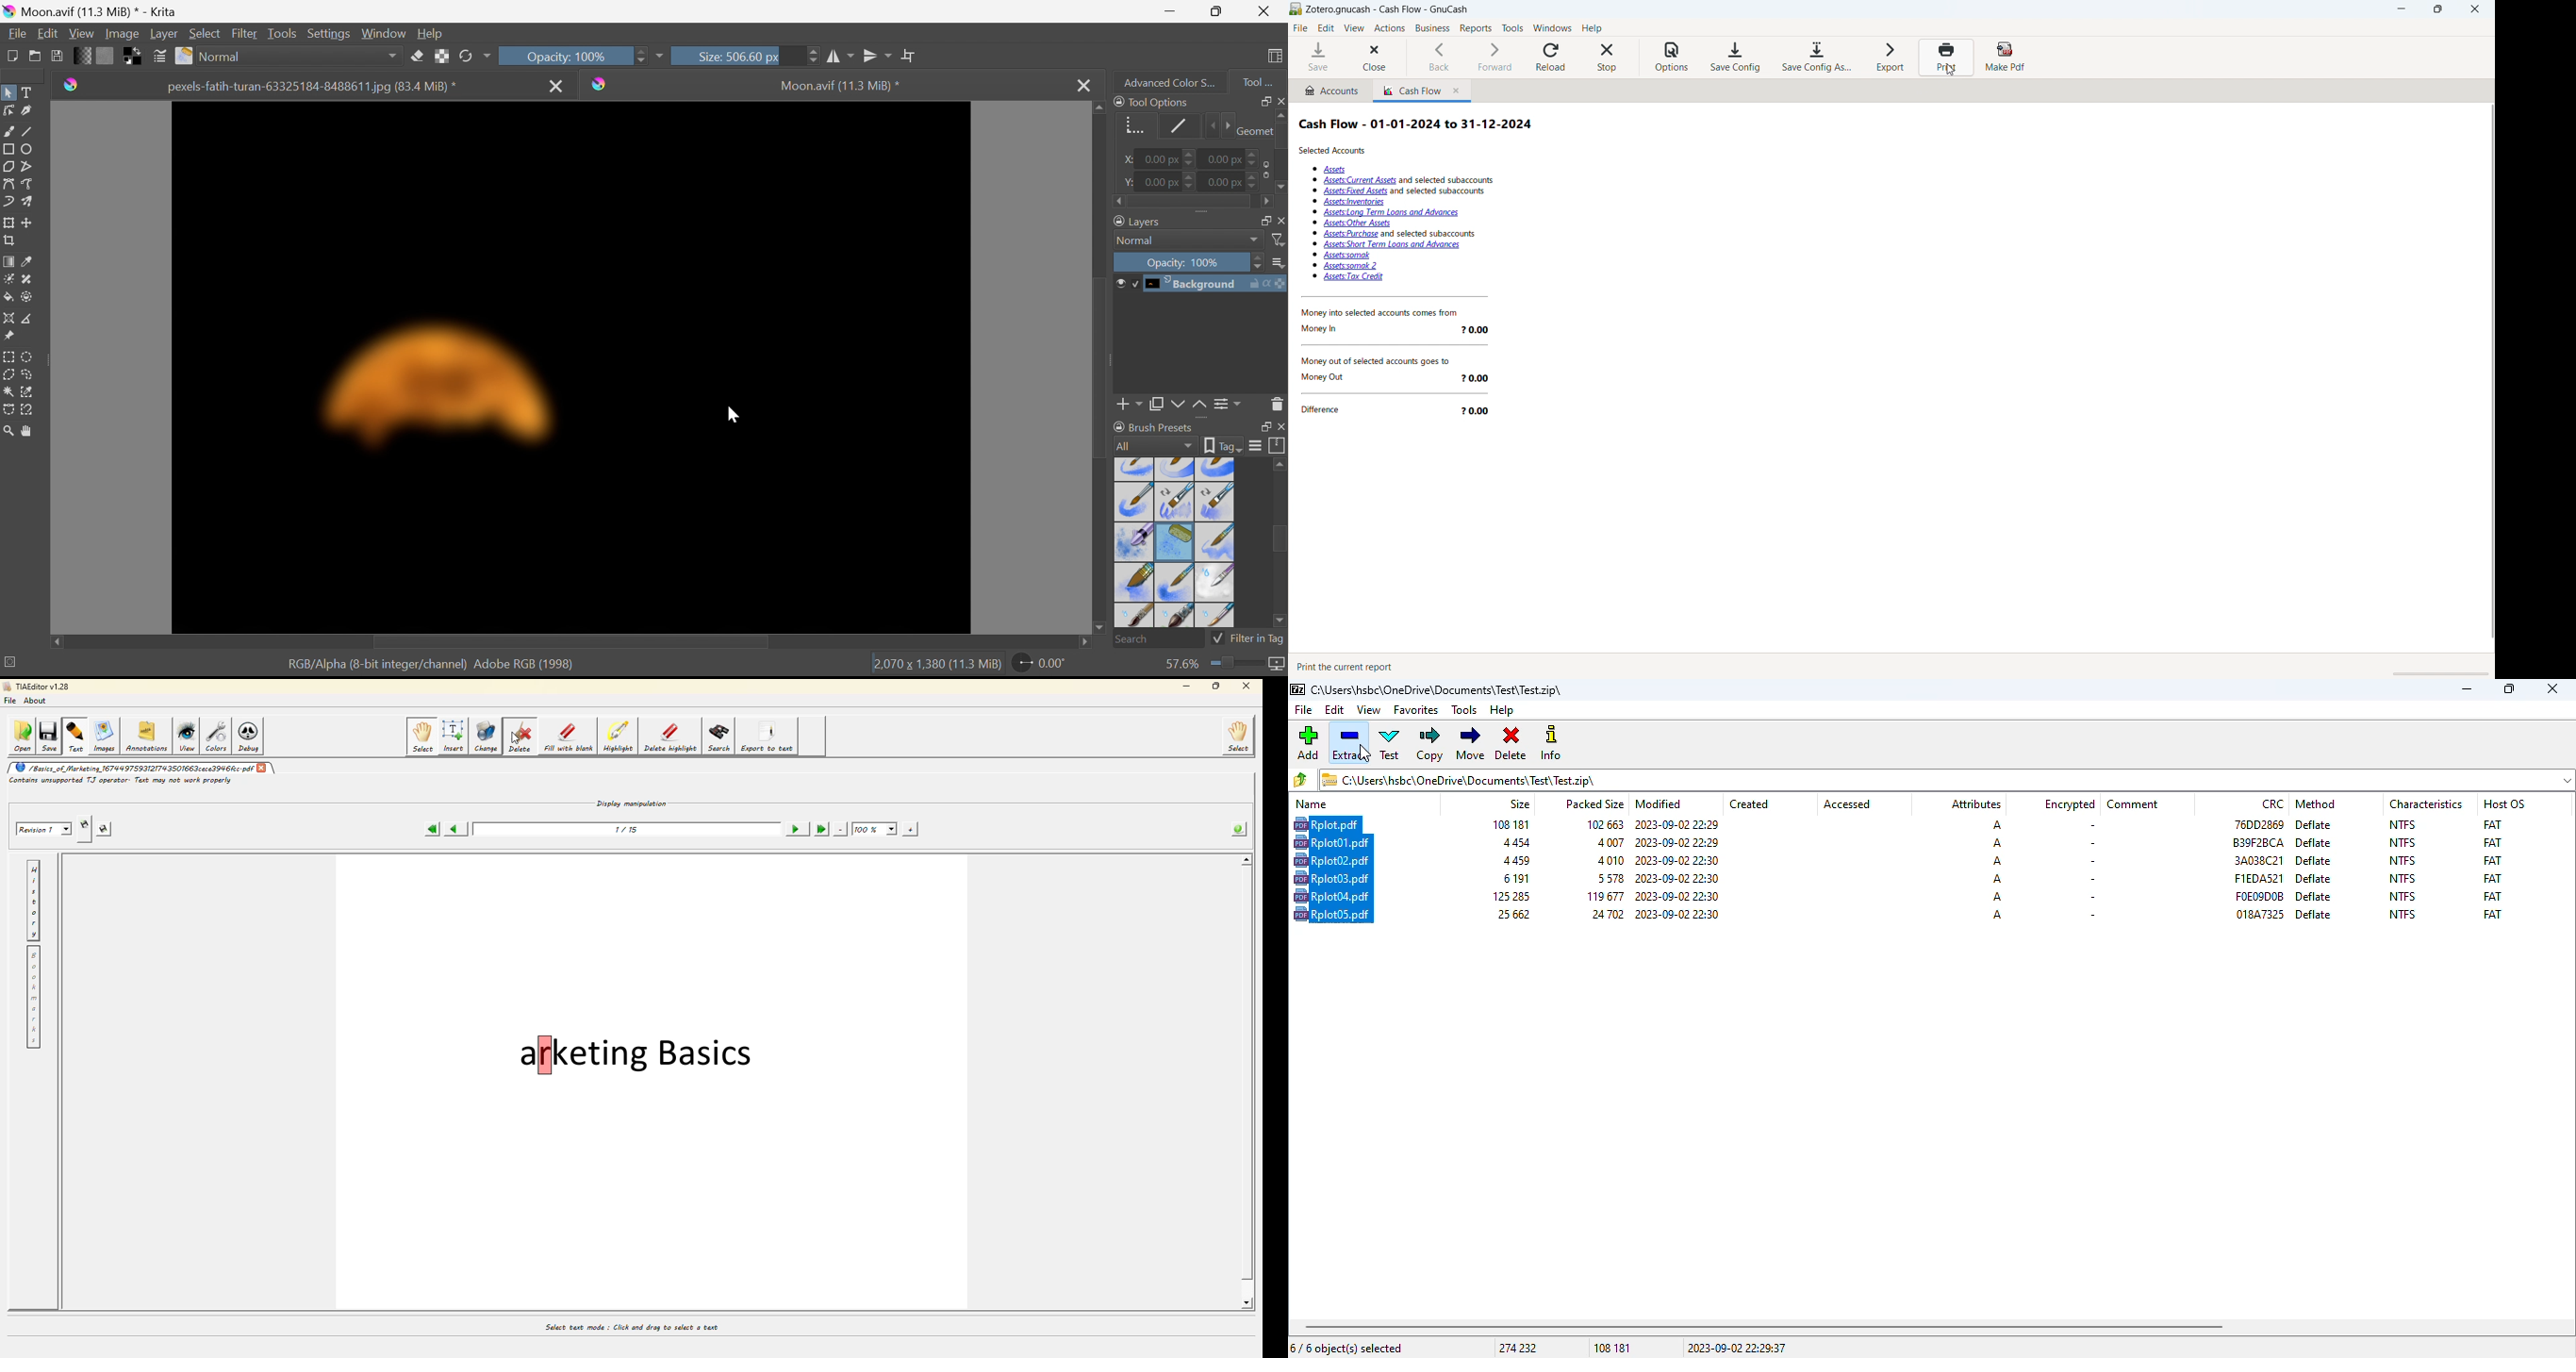  I want to click on Move a layer, so click(28, 221).